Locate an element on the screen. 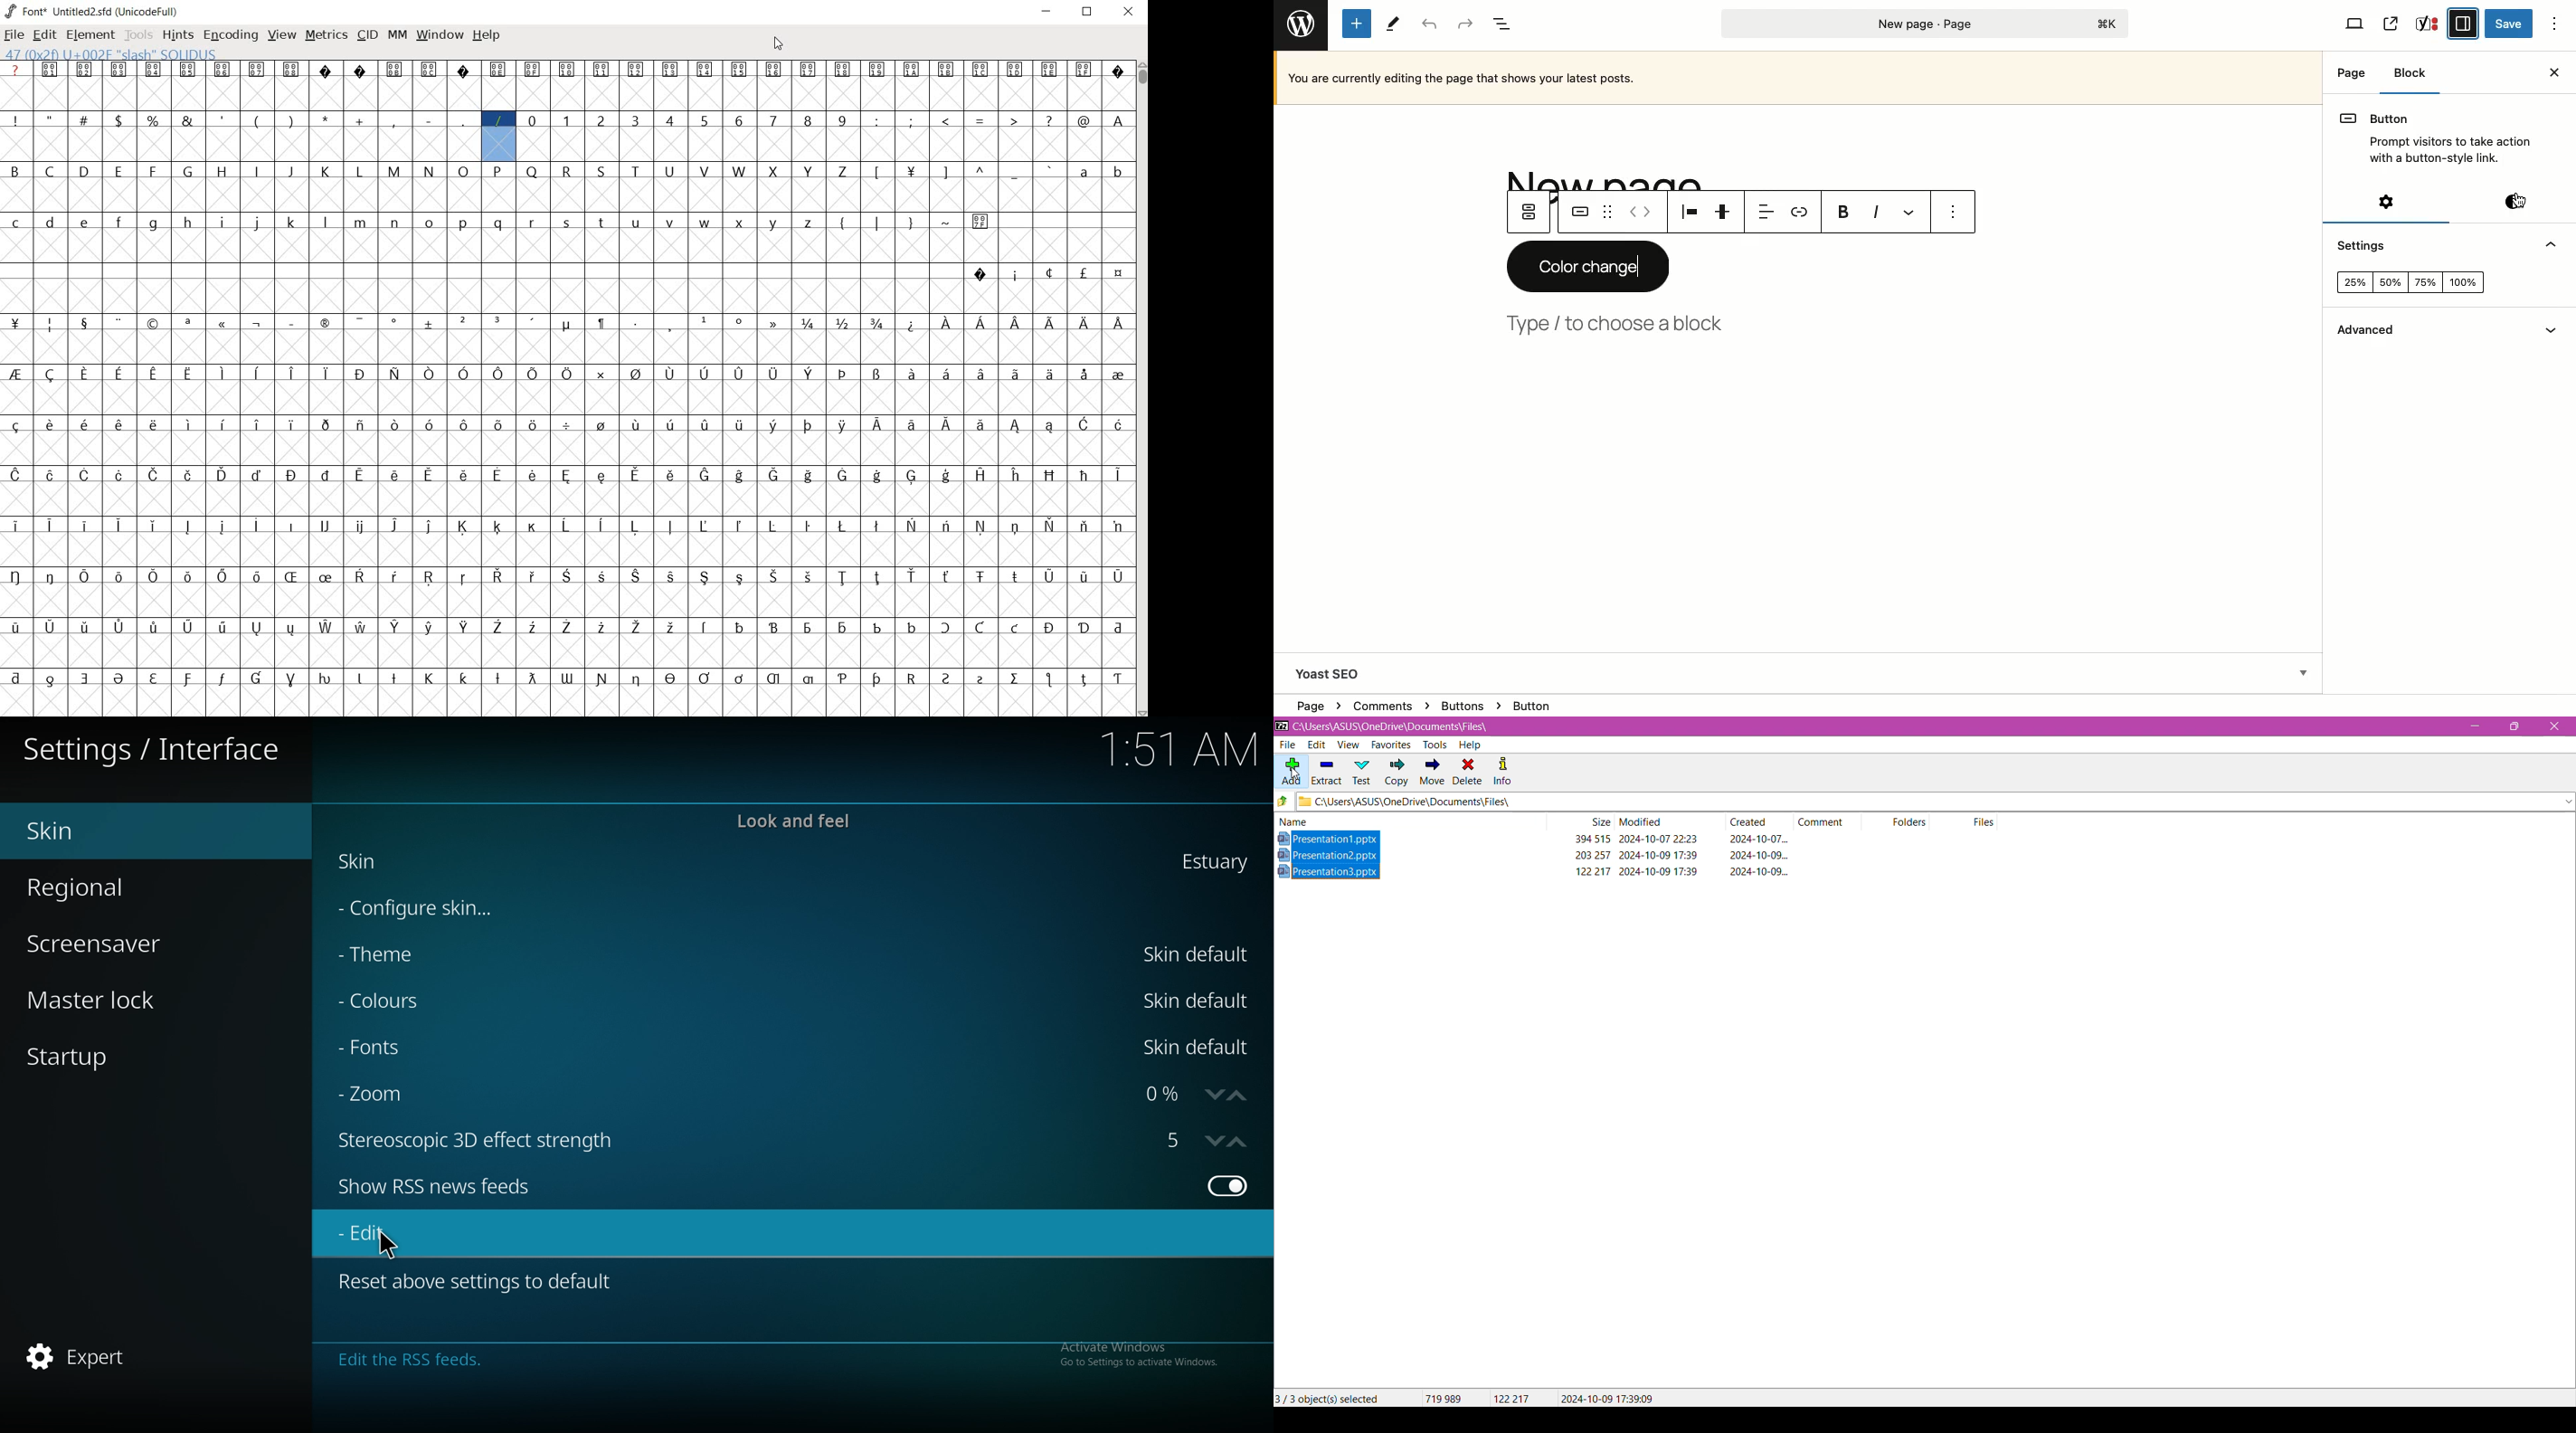  glyph is located at coordinates (947, 425).